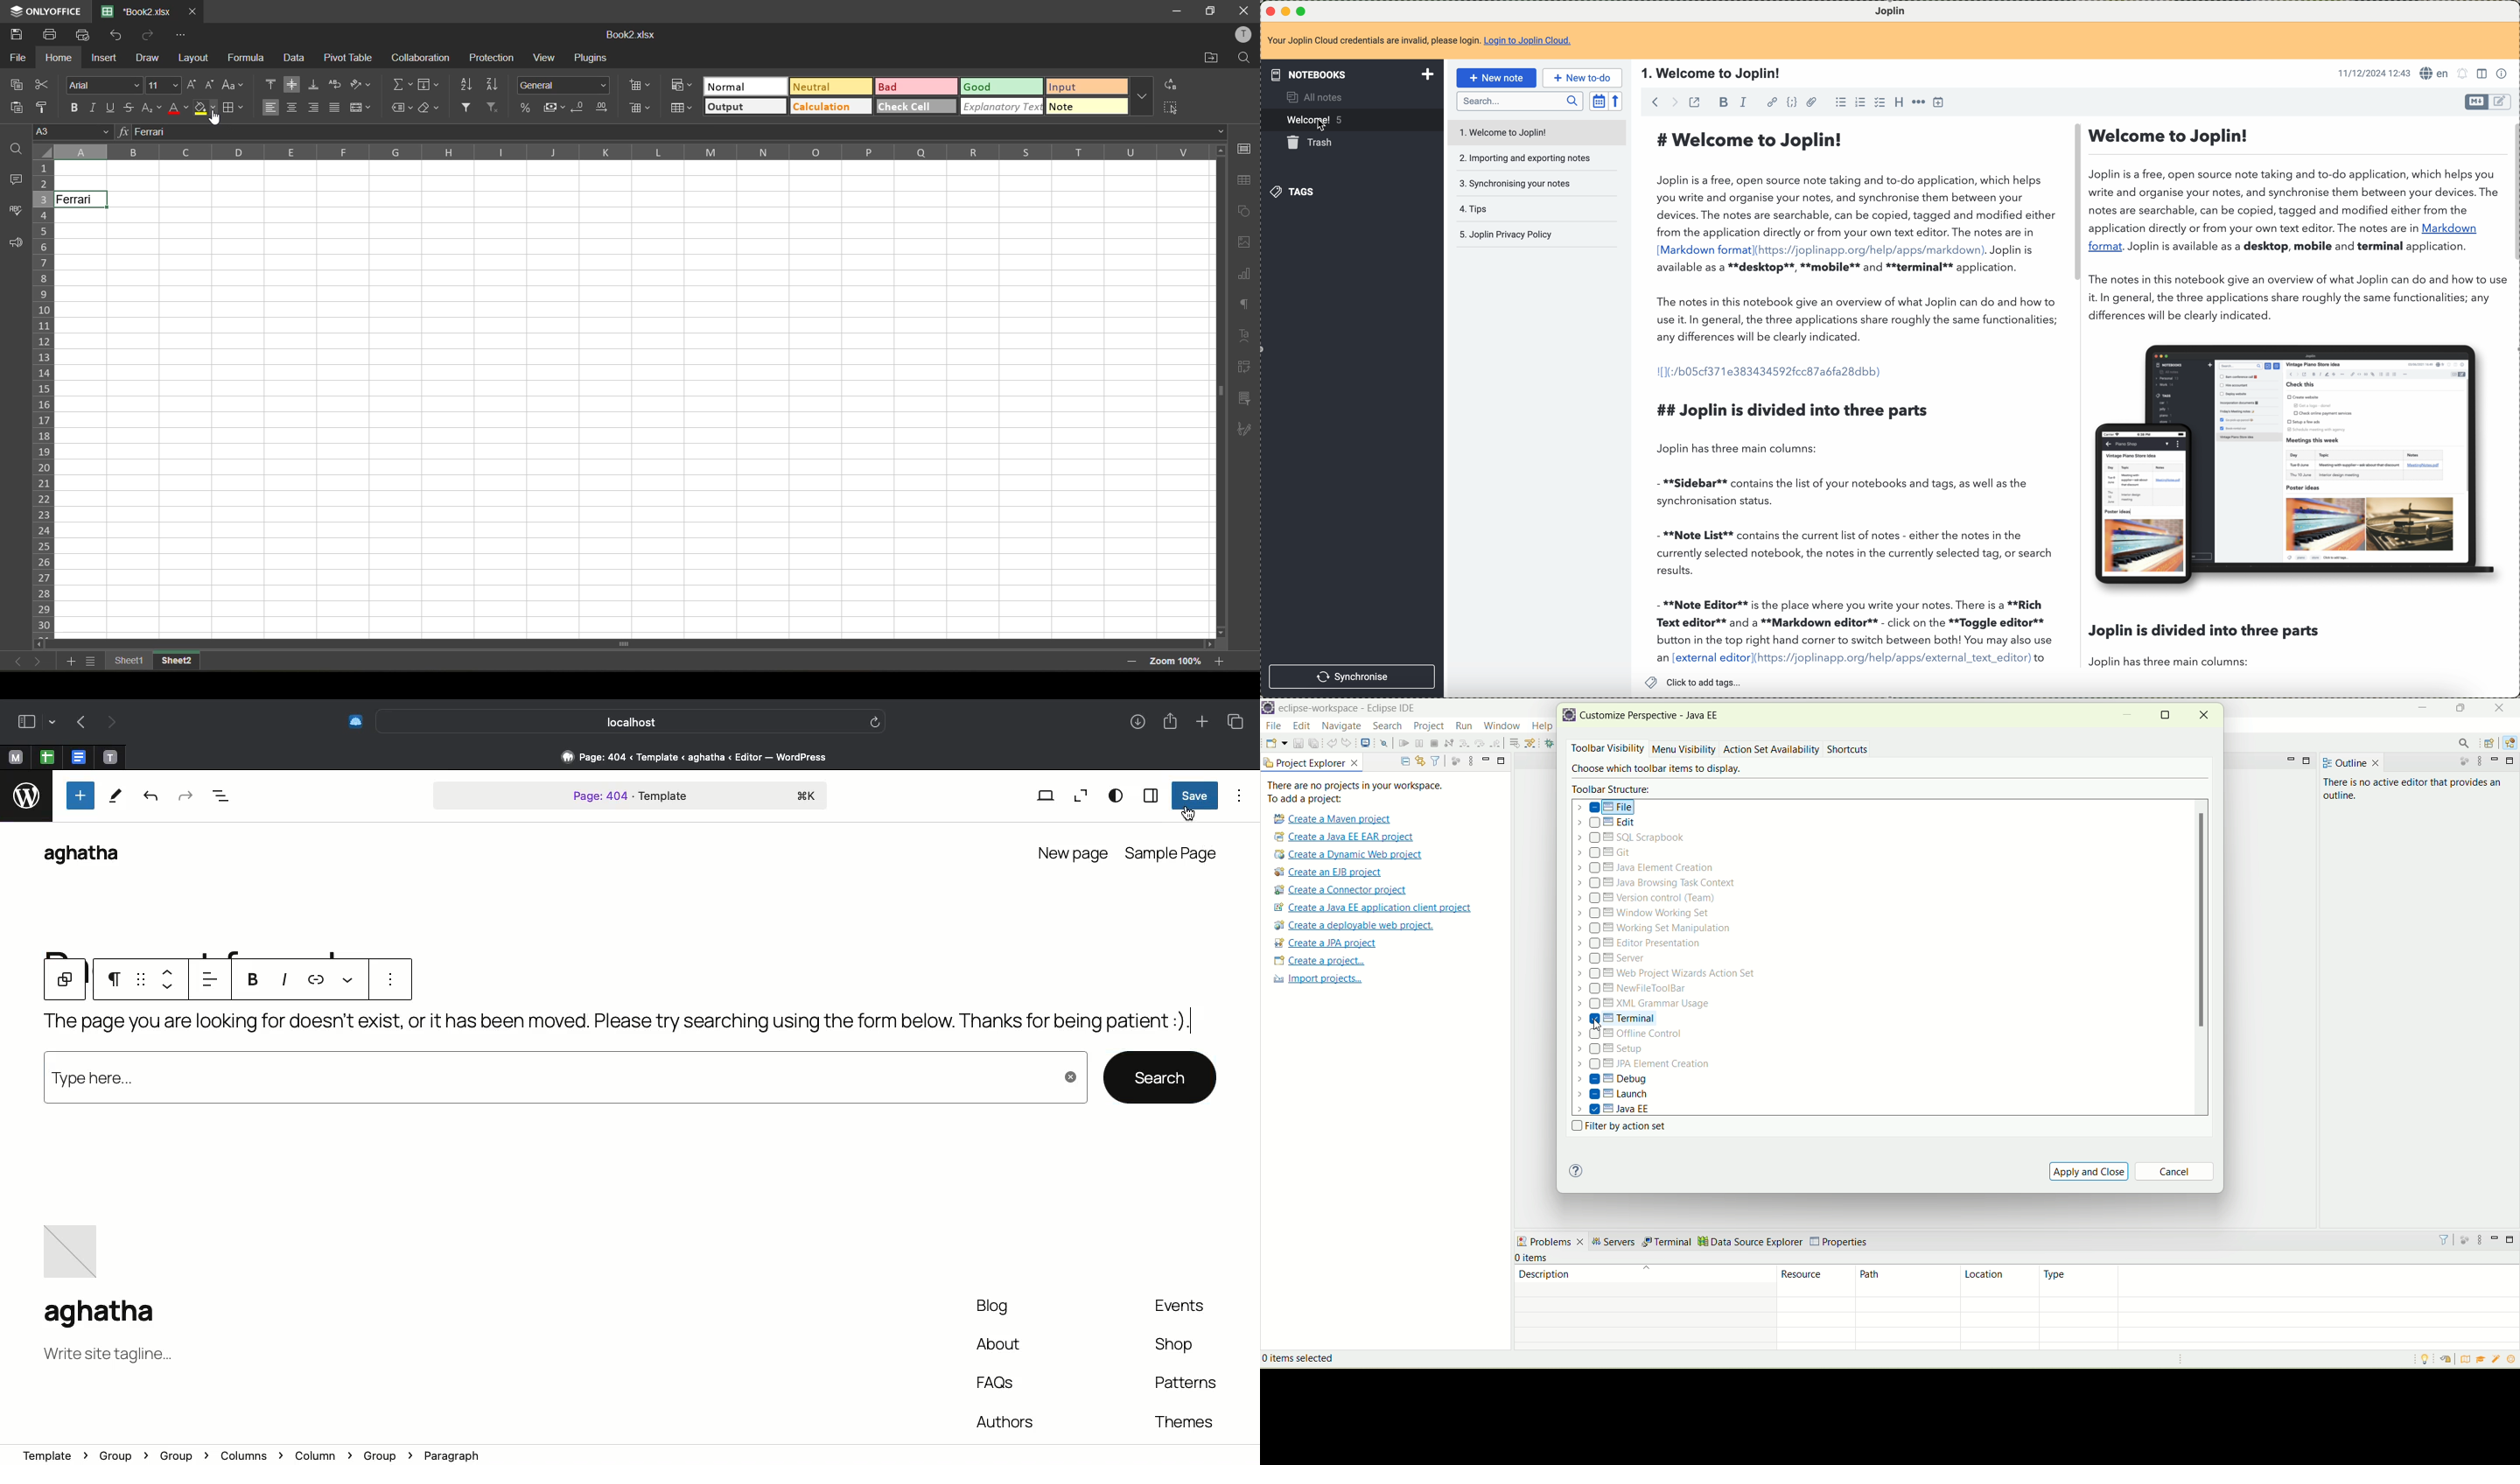 The width and height of the screenshot is (2520, 1484). Describe the element at coordinates (1772, 101) in the screenshot. I see `hyperlink` at that location.